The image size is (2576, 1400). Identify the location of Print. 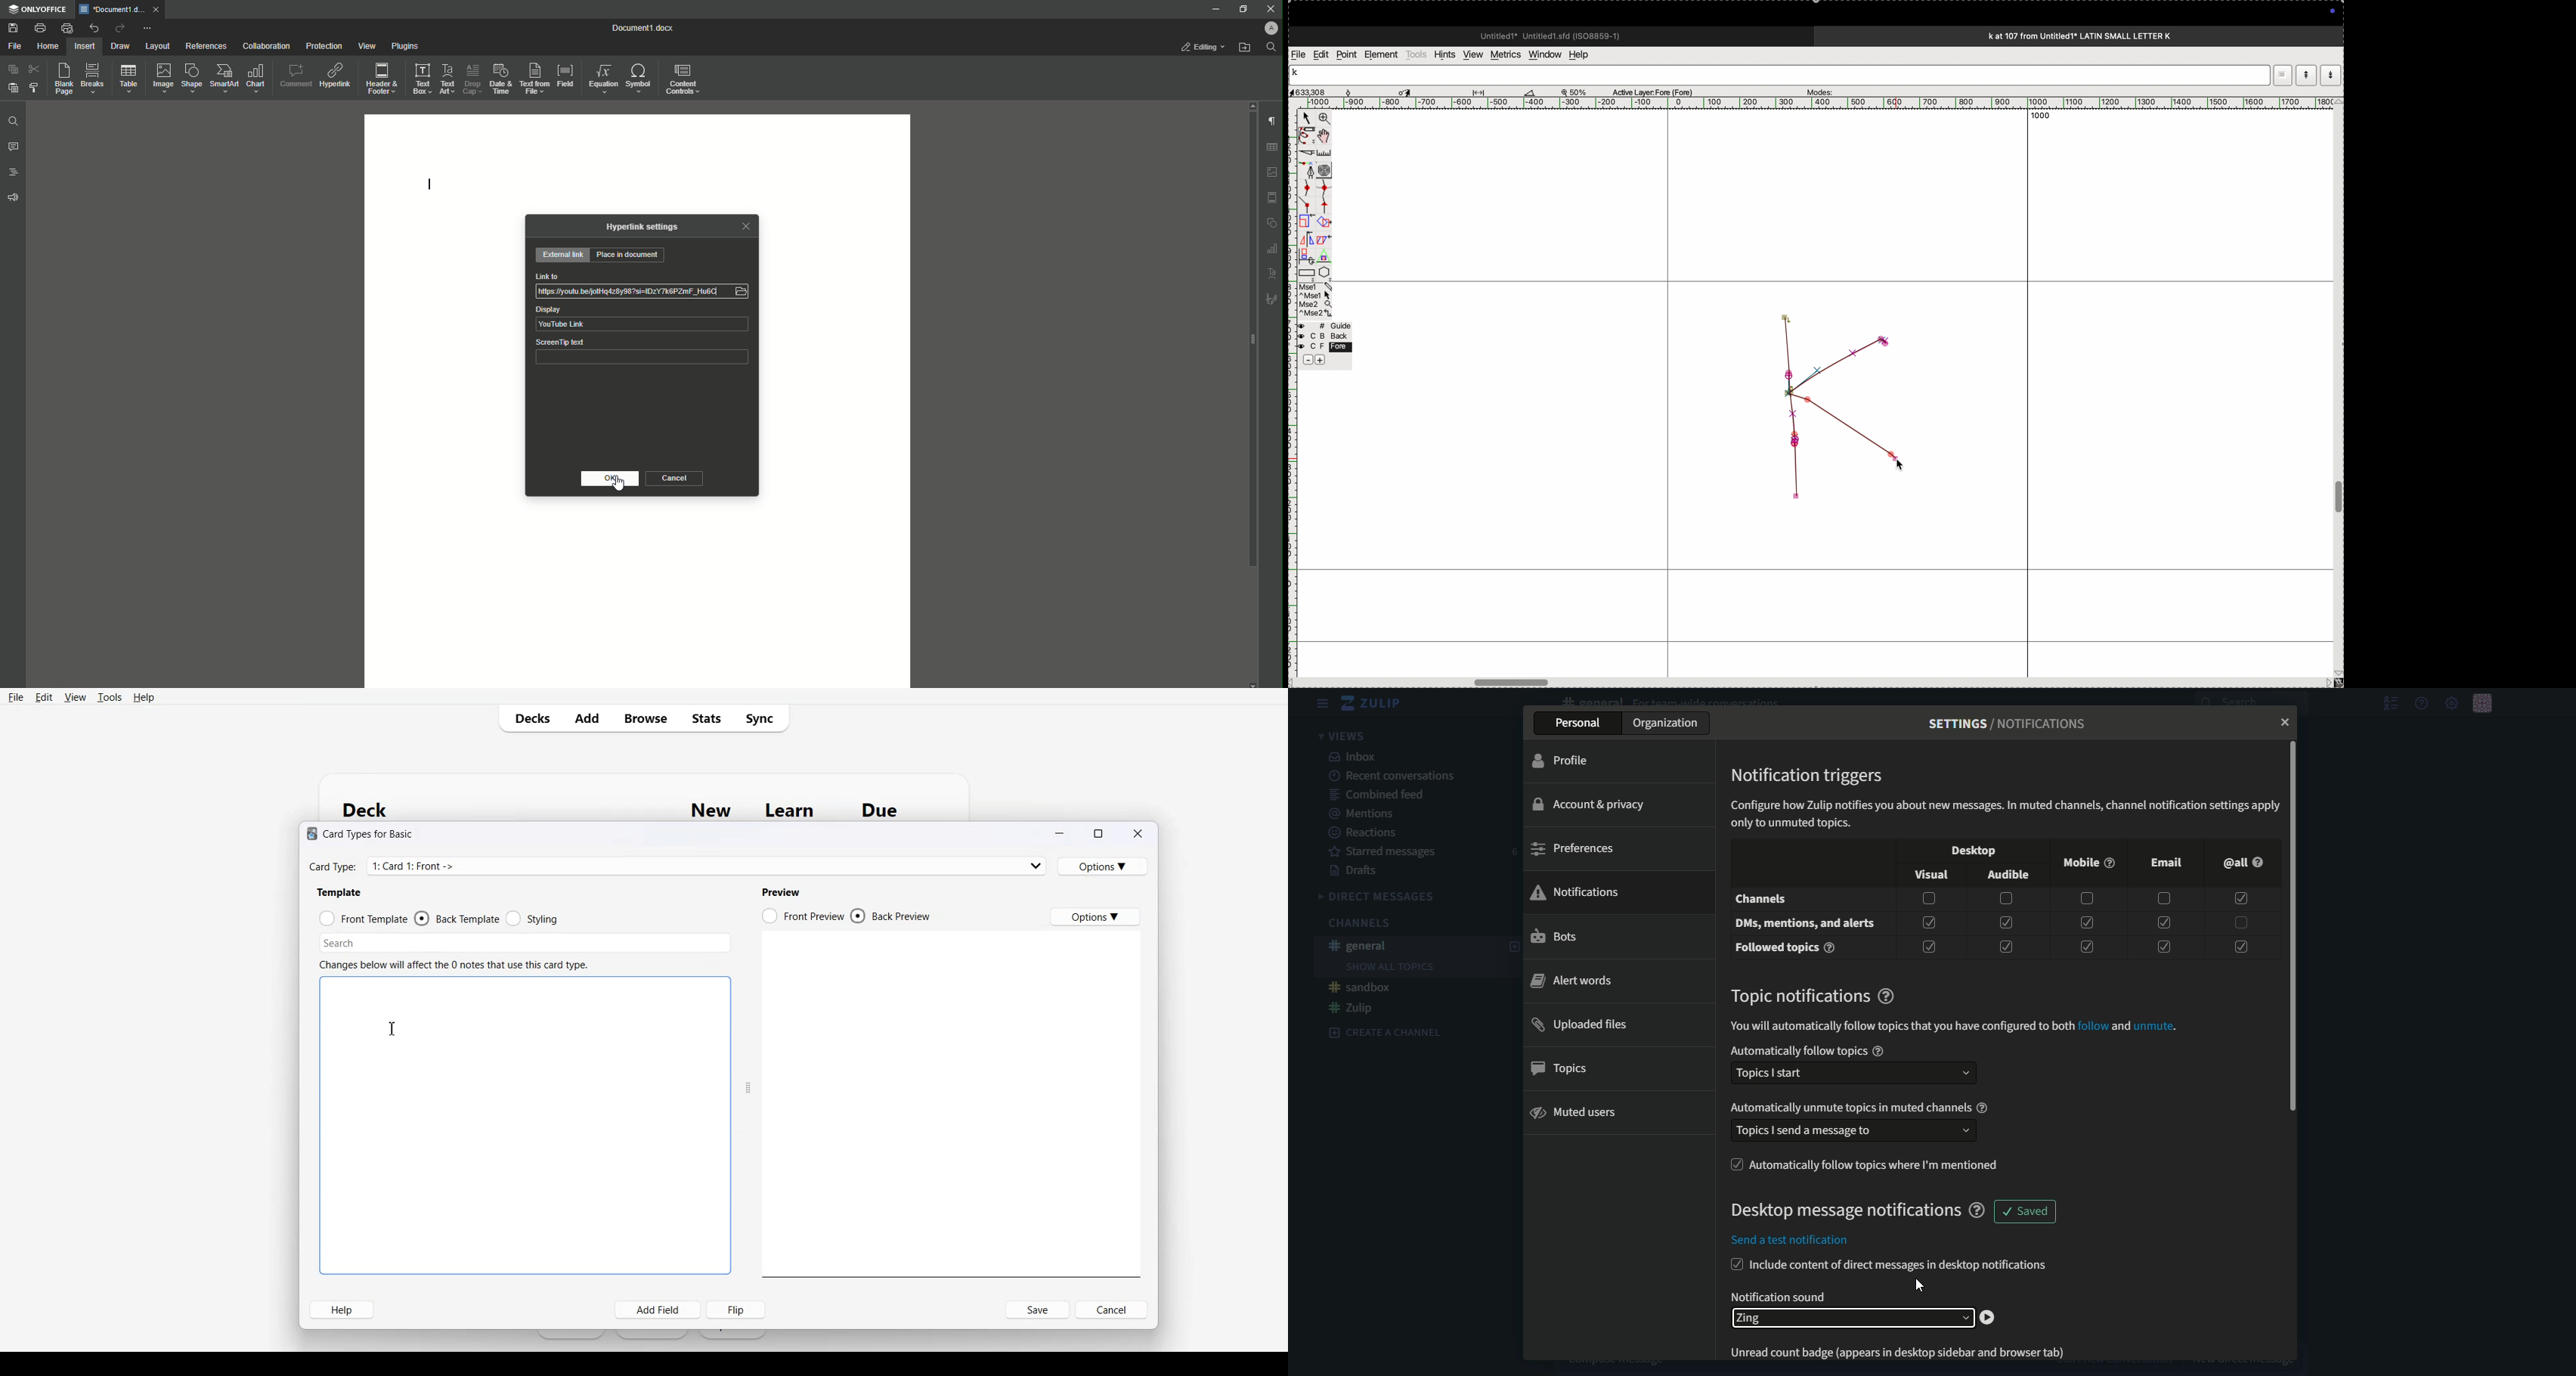
(39, 27).